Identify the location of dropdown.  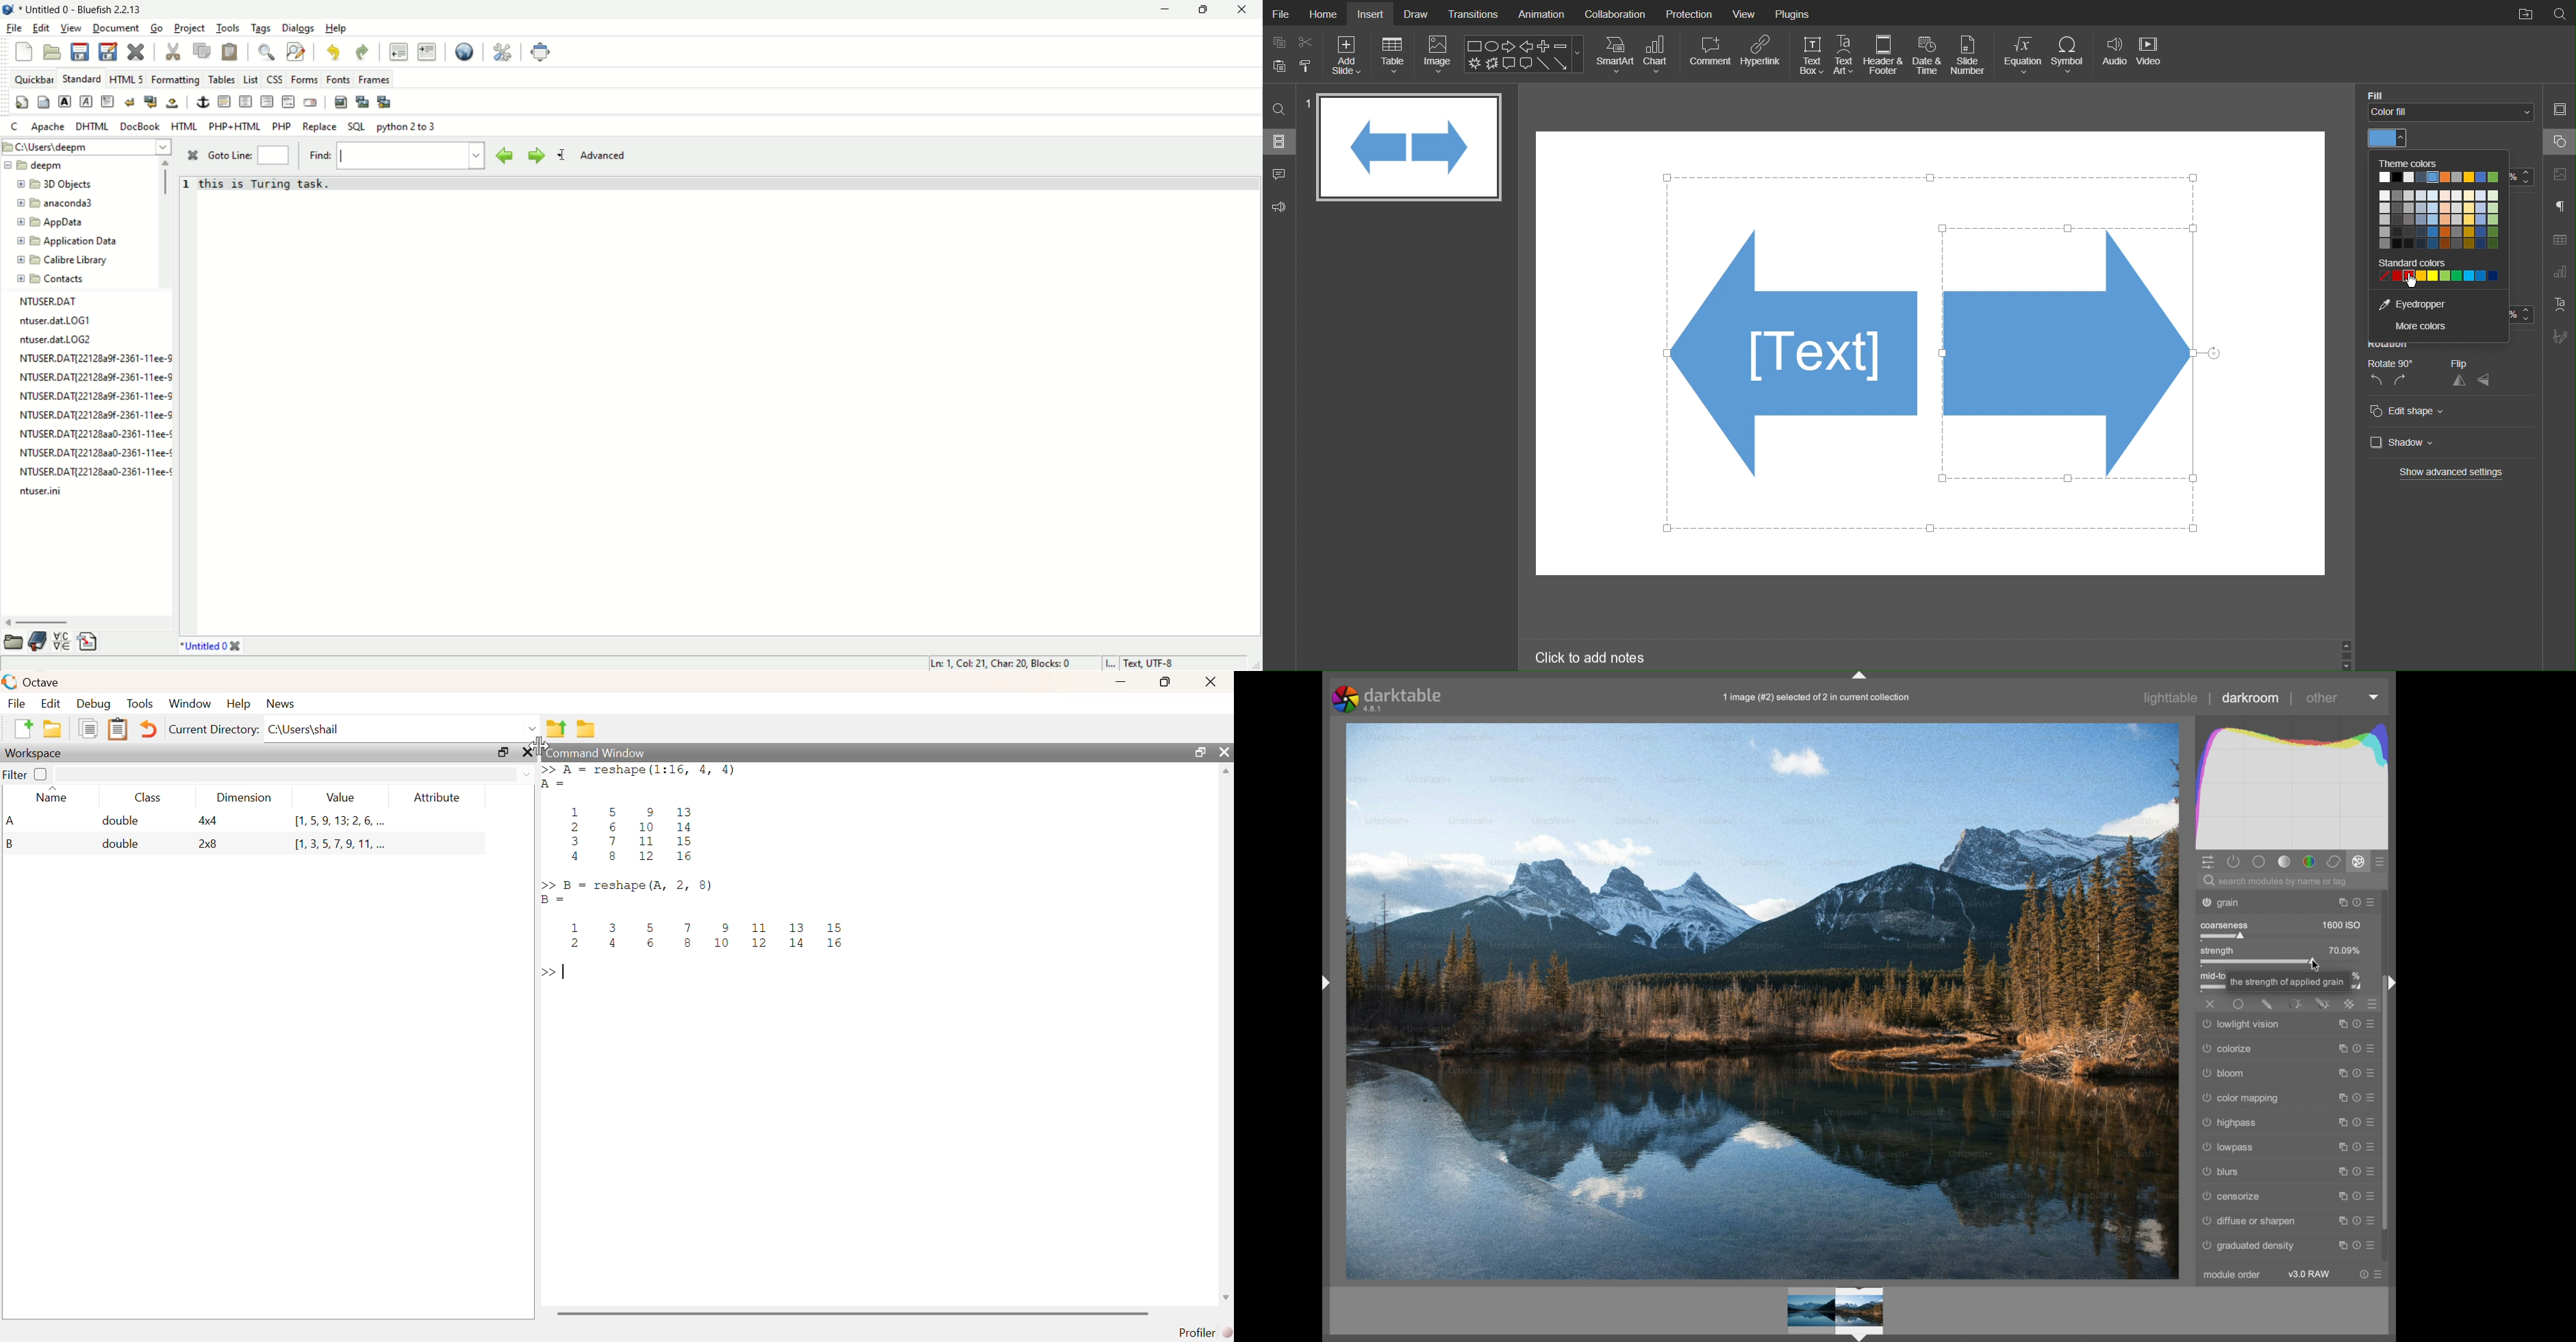
(2374, 697).